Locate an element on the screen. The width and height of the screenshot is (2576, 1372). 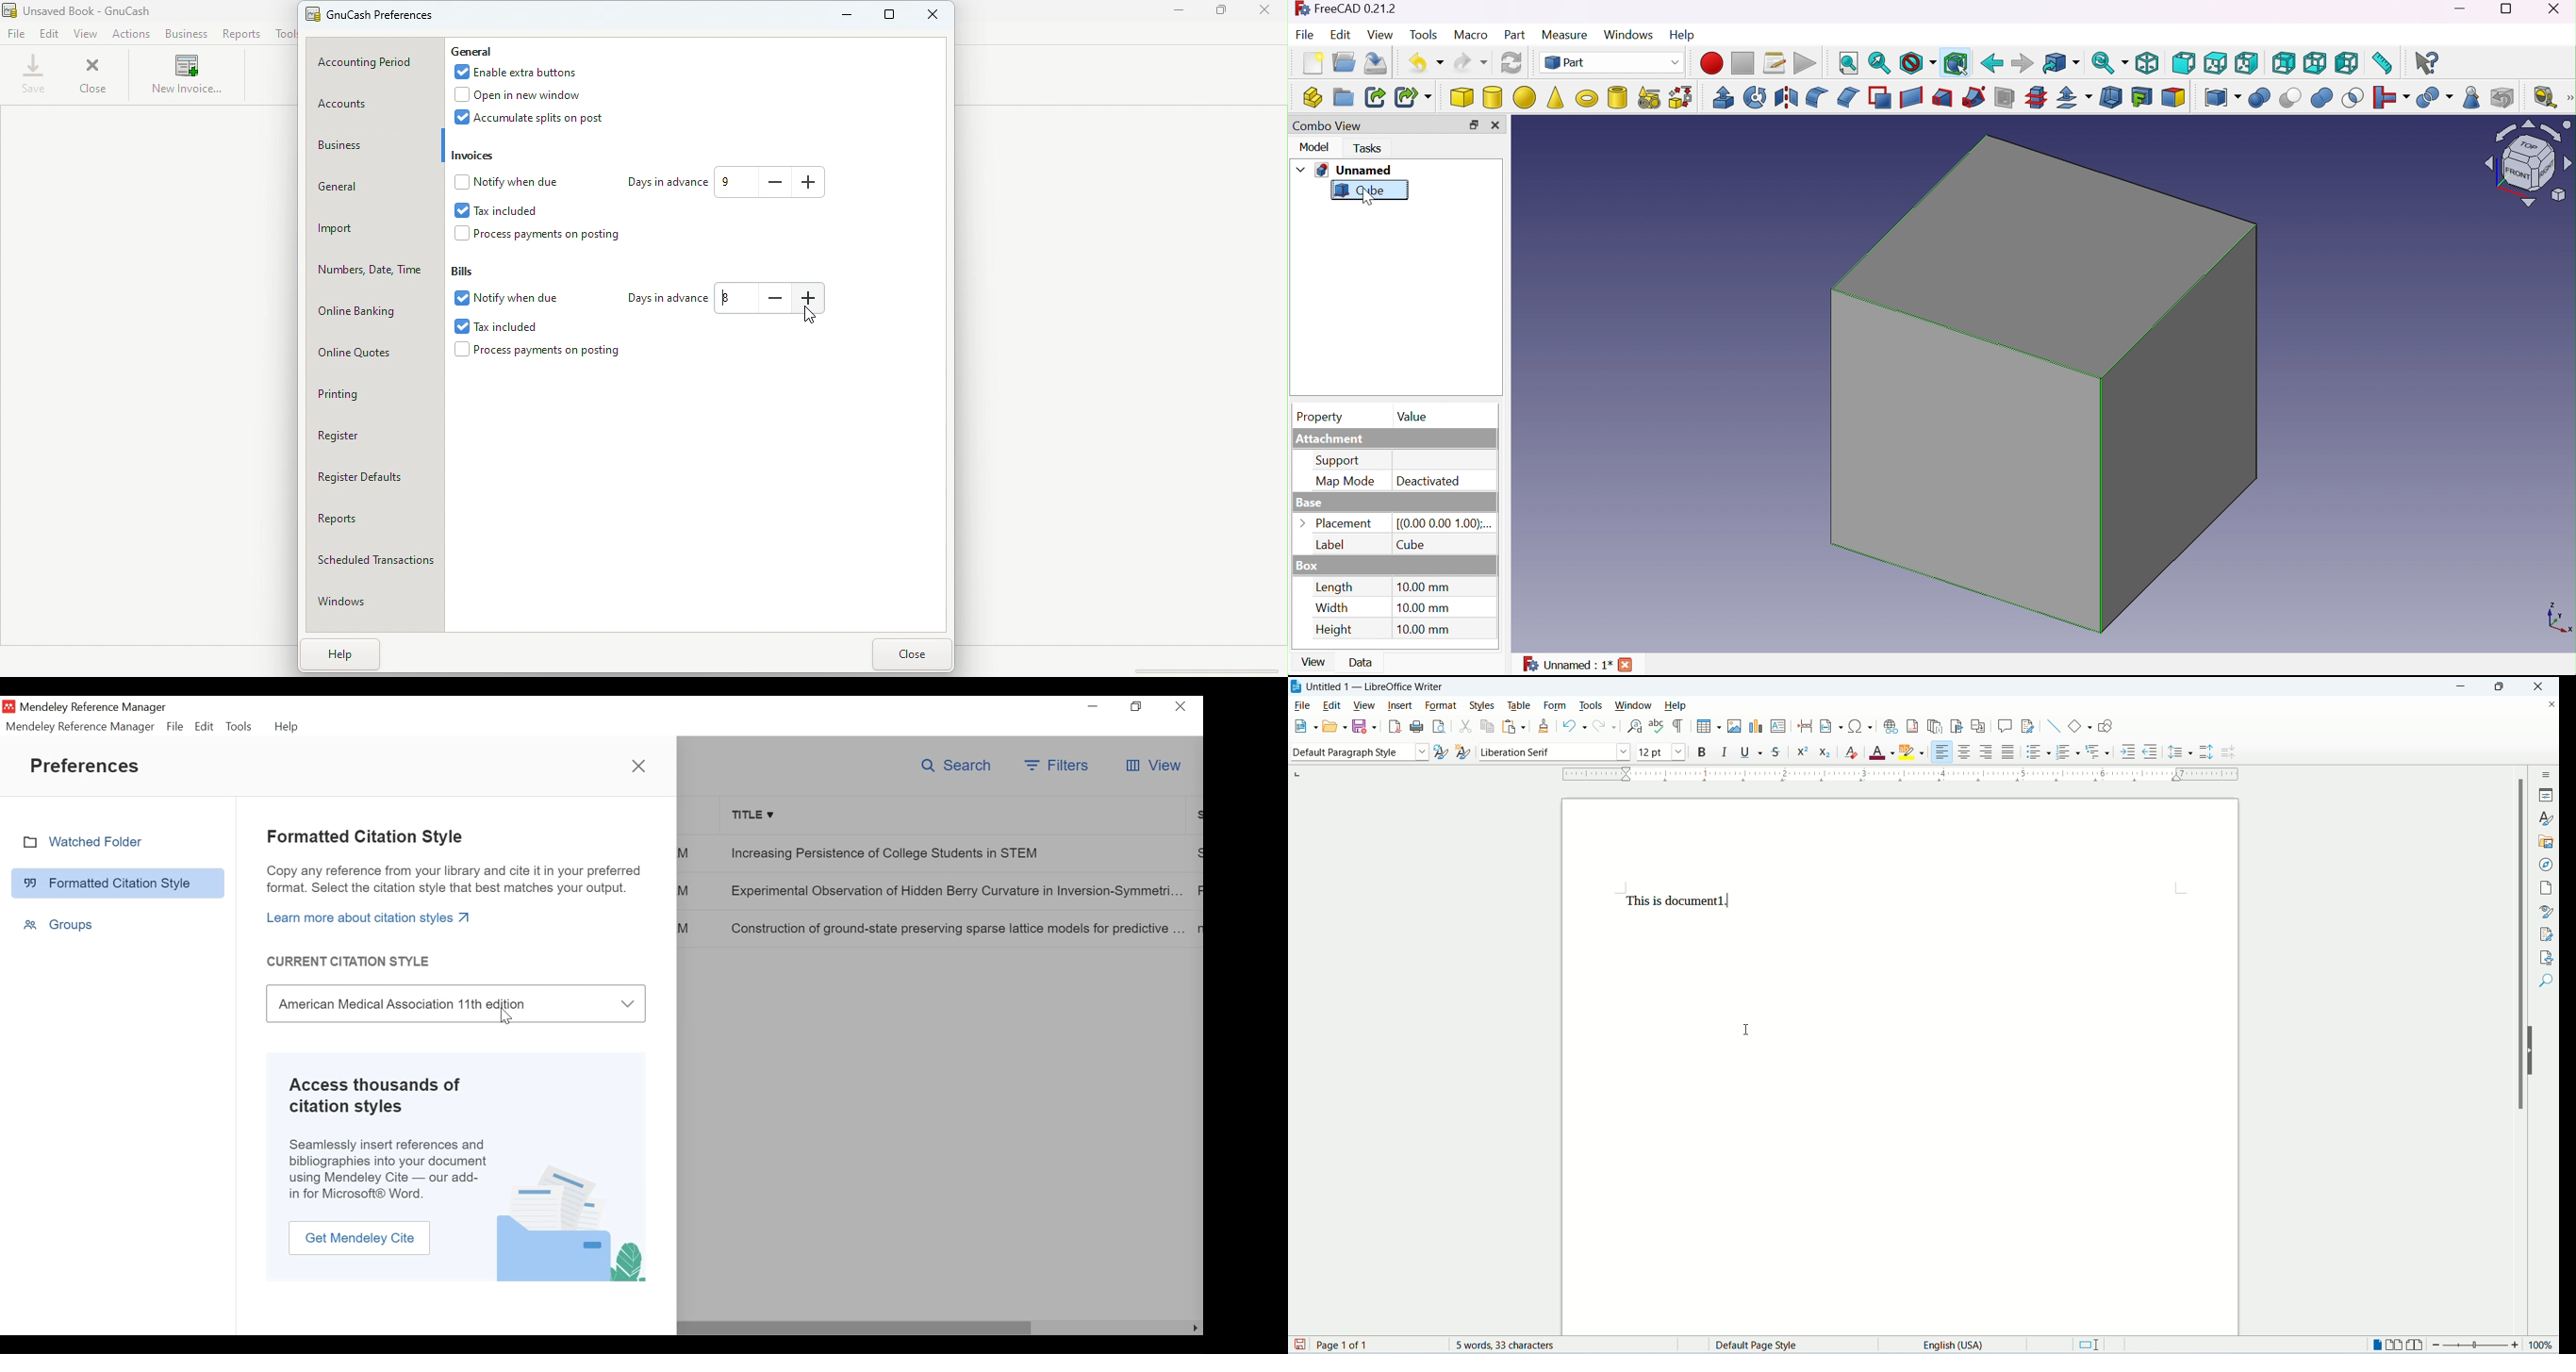
application icon is located at coordinates (1296, 687).